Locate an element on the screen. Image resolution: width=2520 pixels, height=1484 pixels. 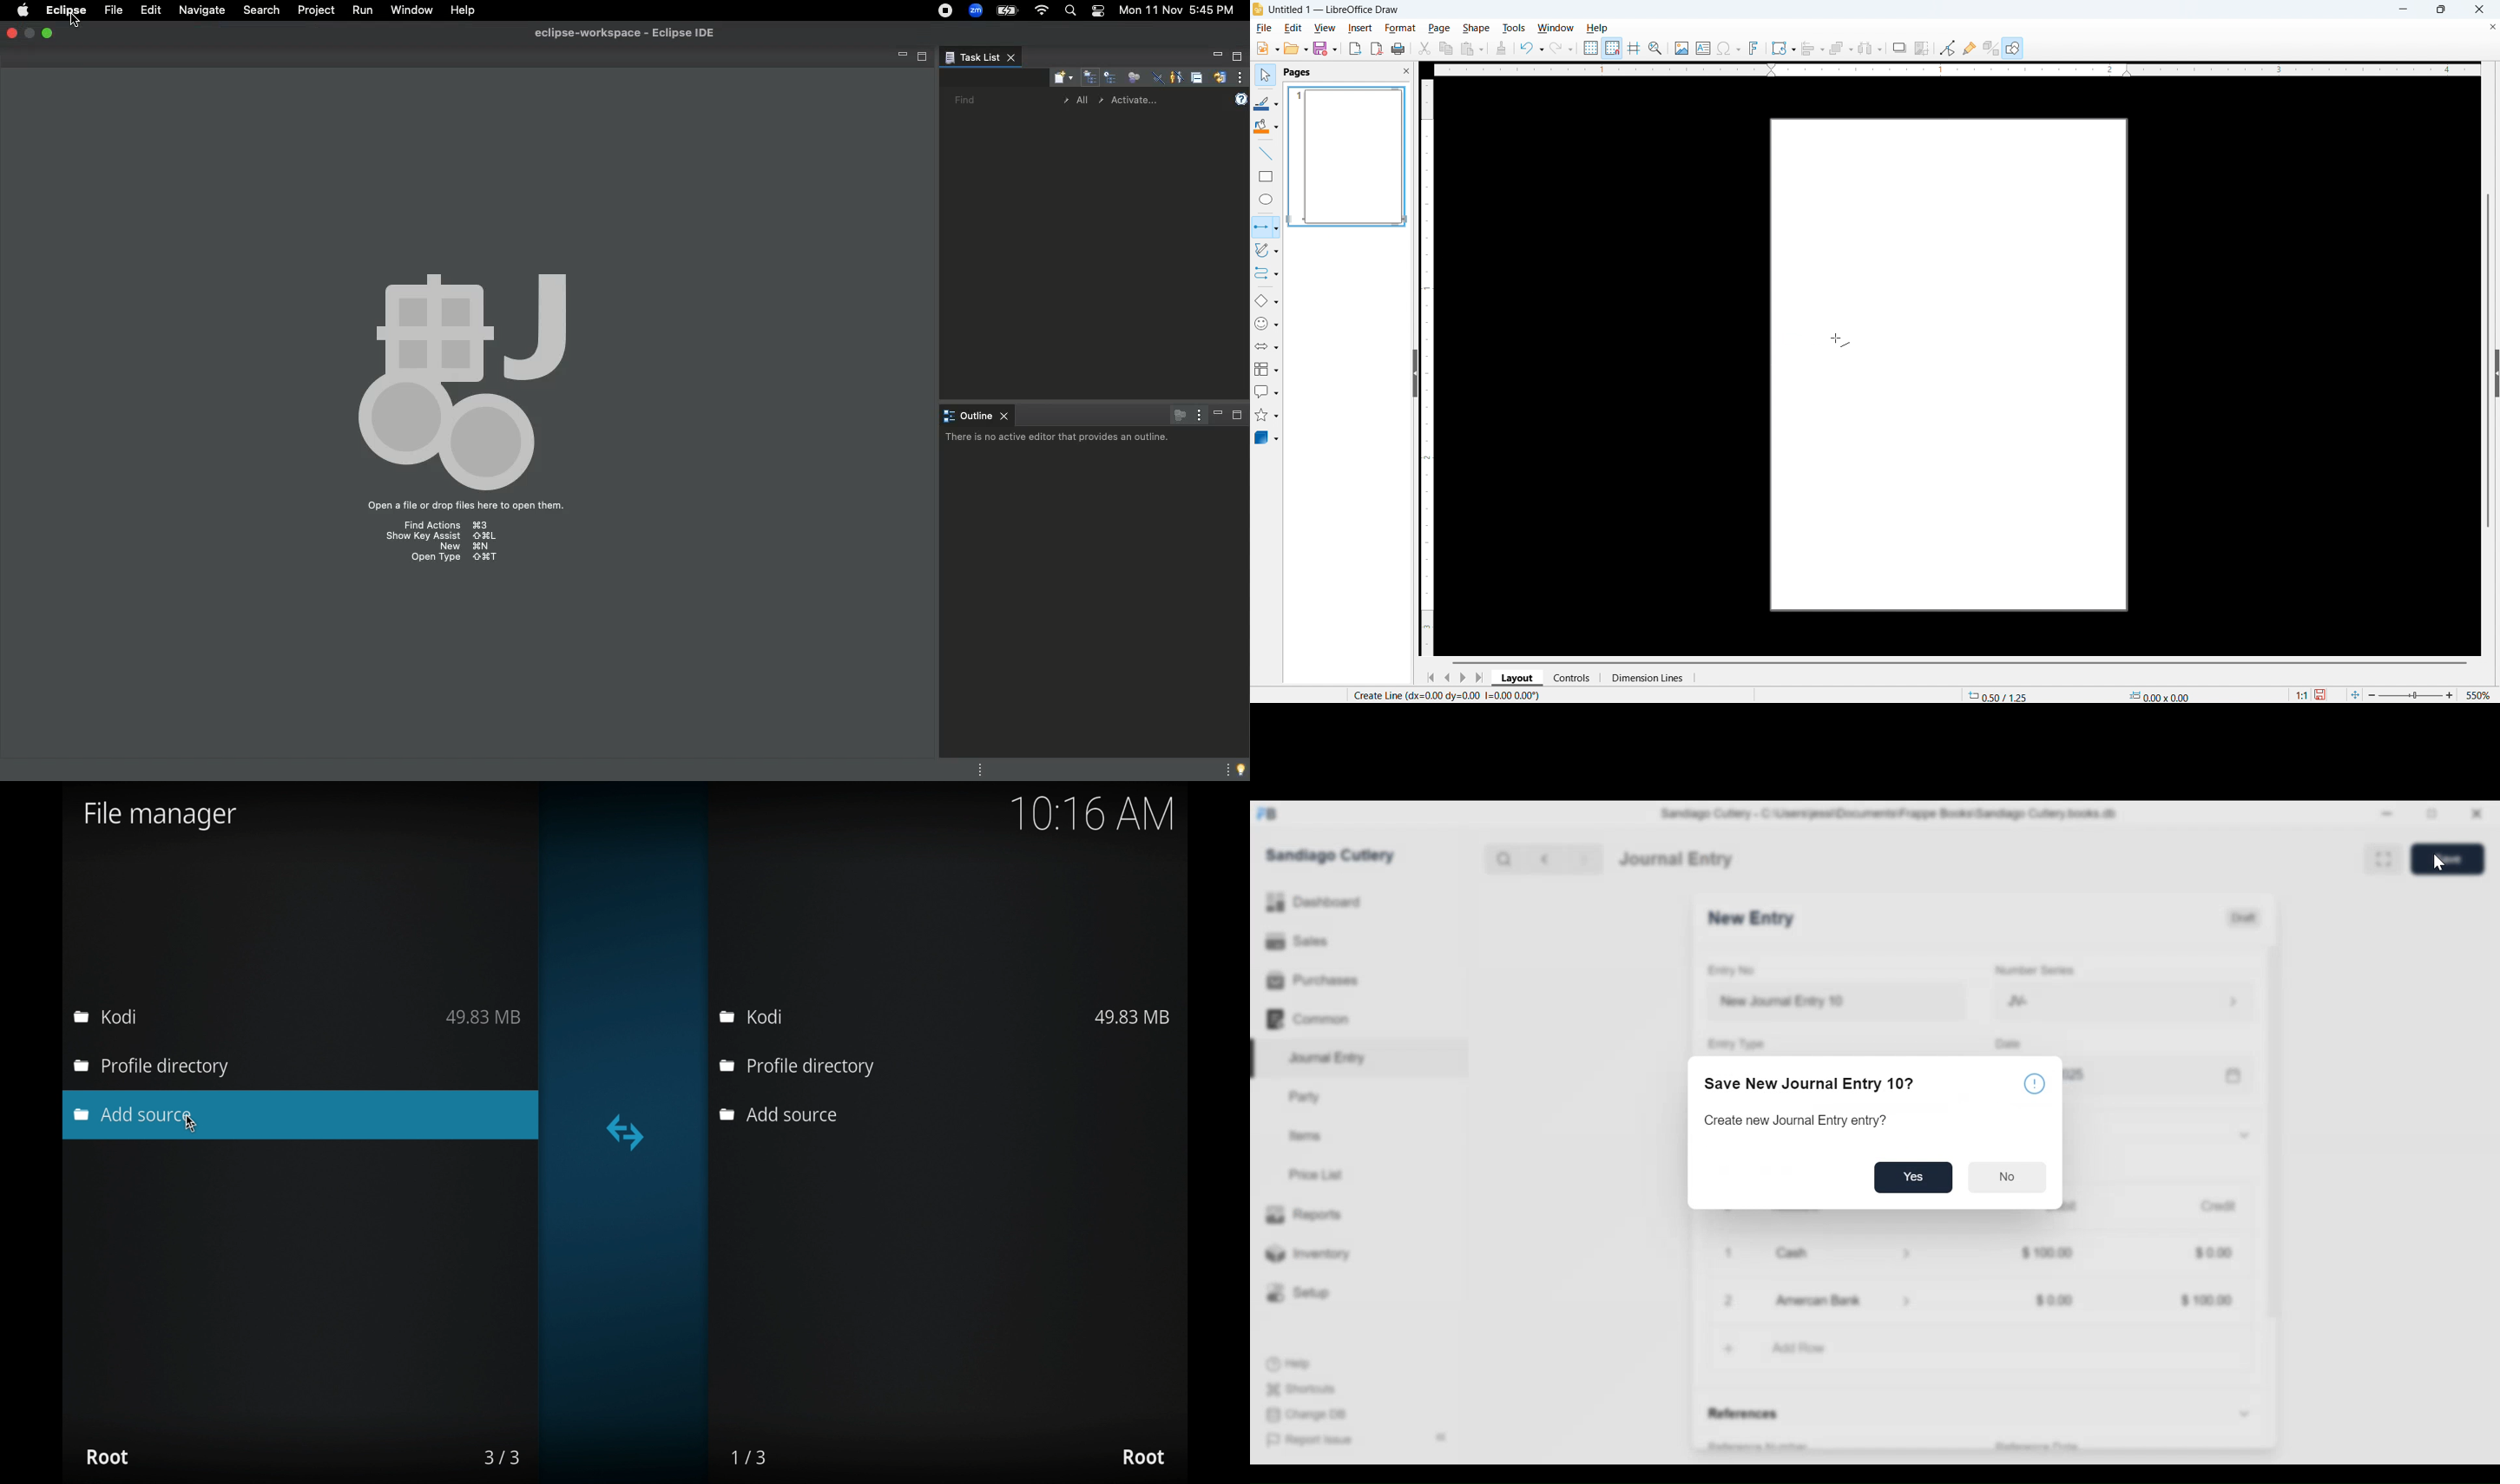
close  is located at coordinates (2479, 9).